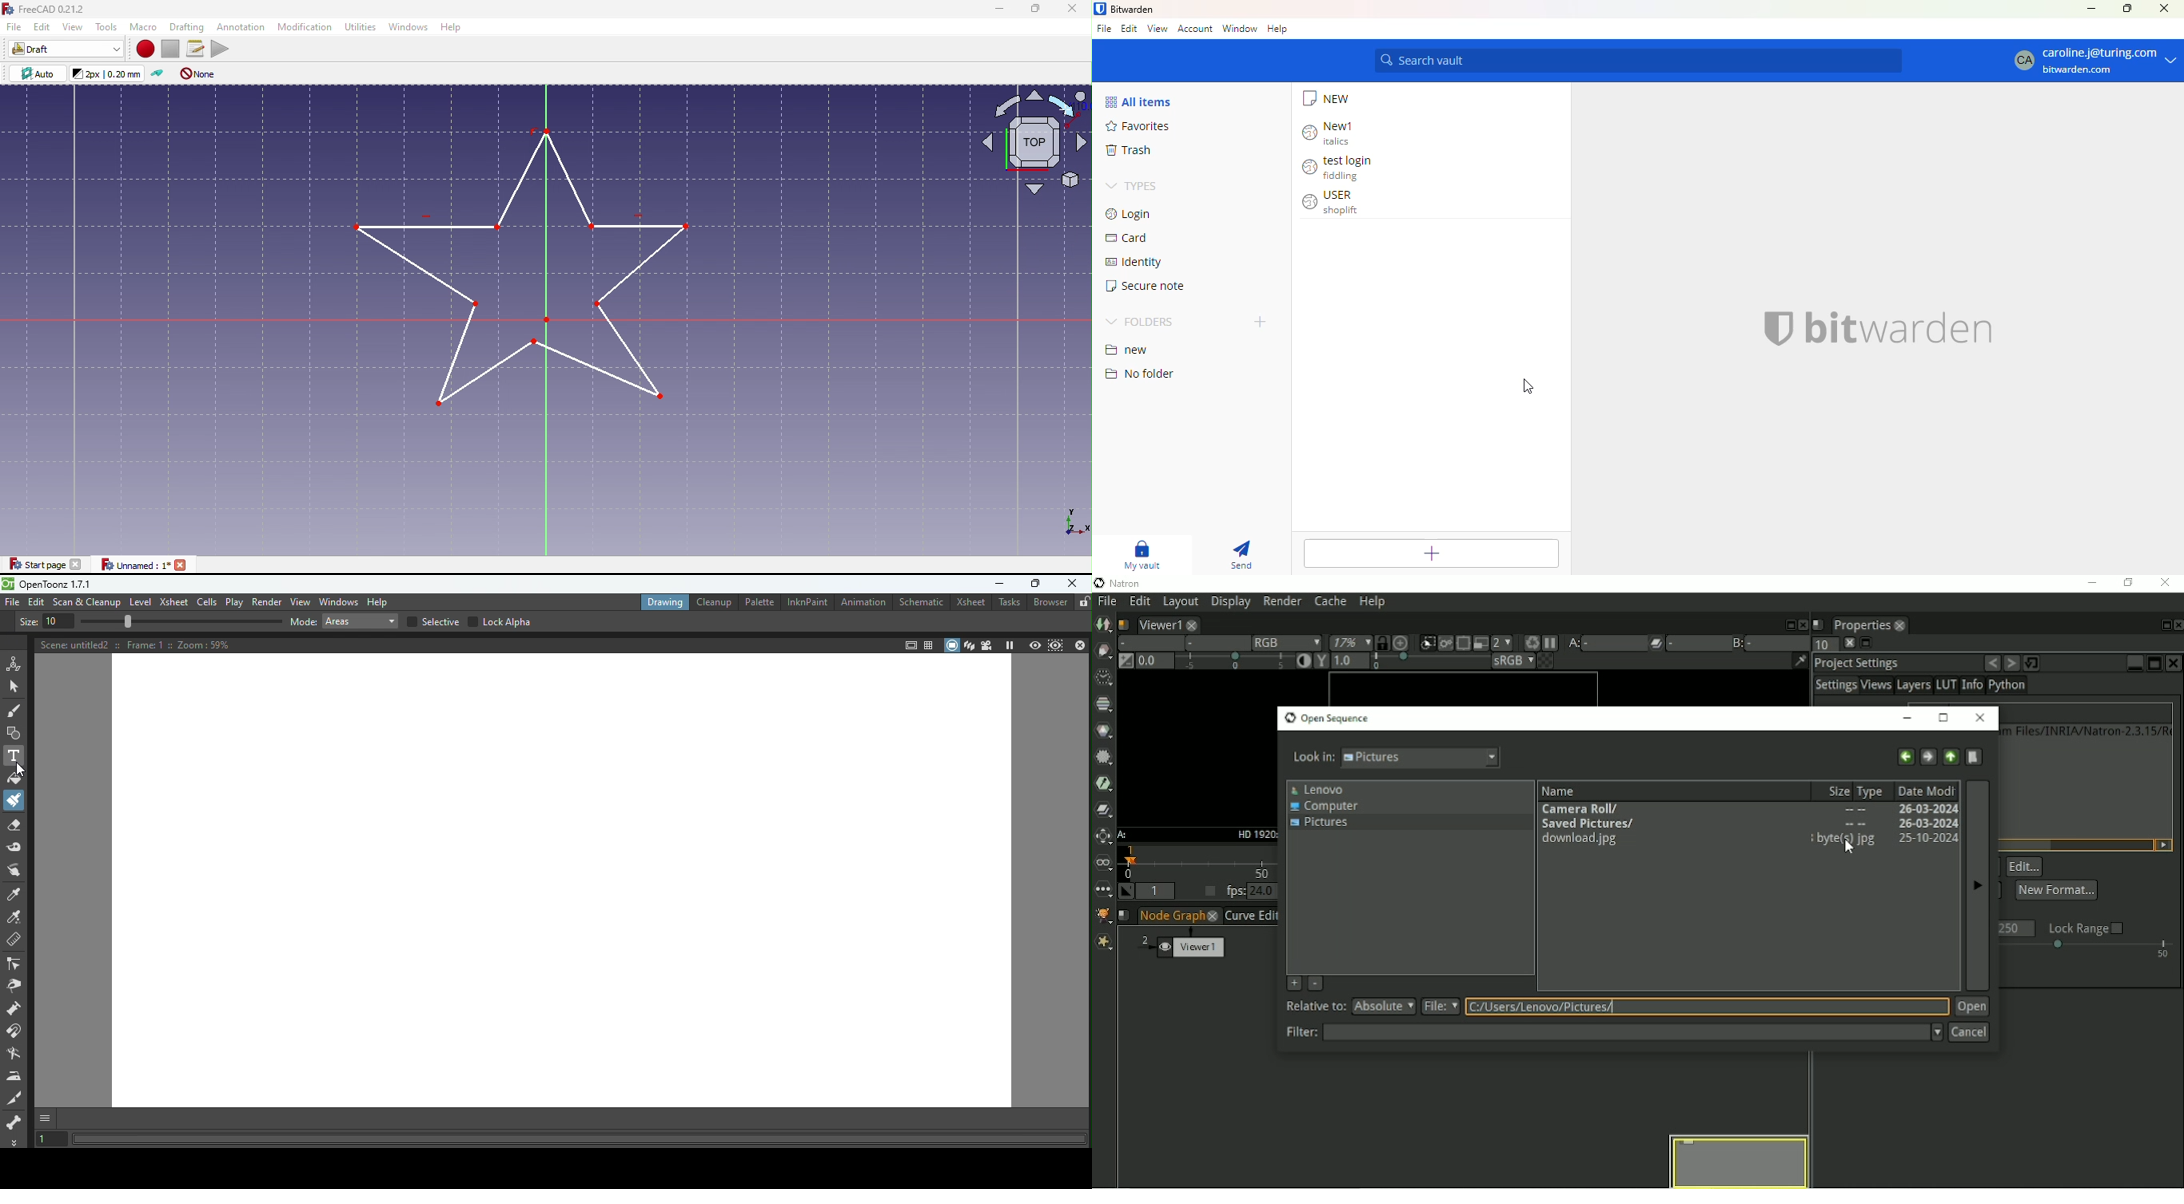  I want to click on Maximize, so click(1032, 10).